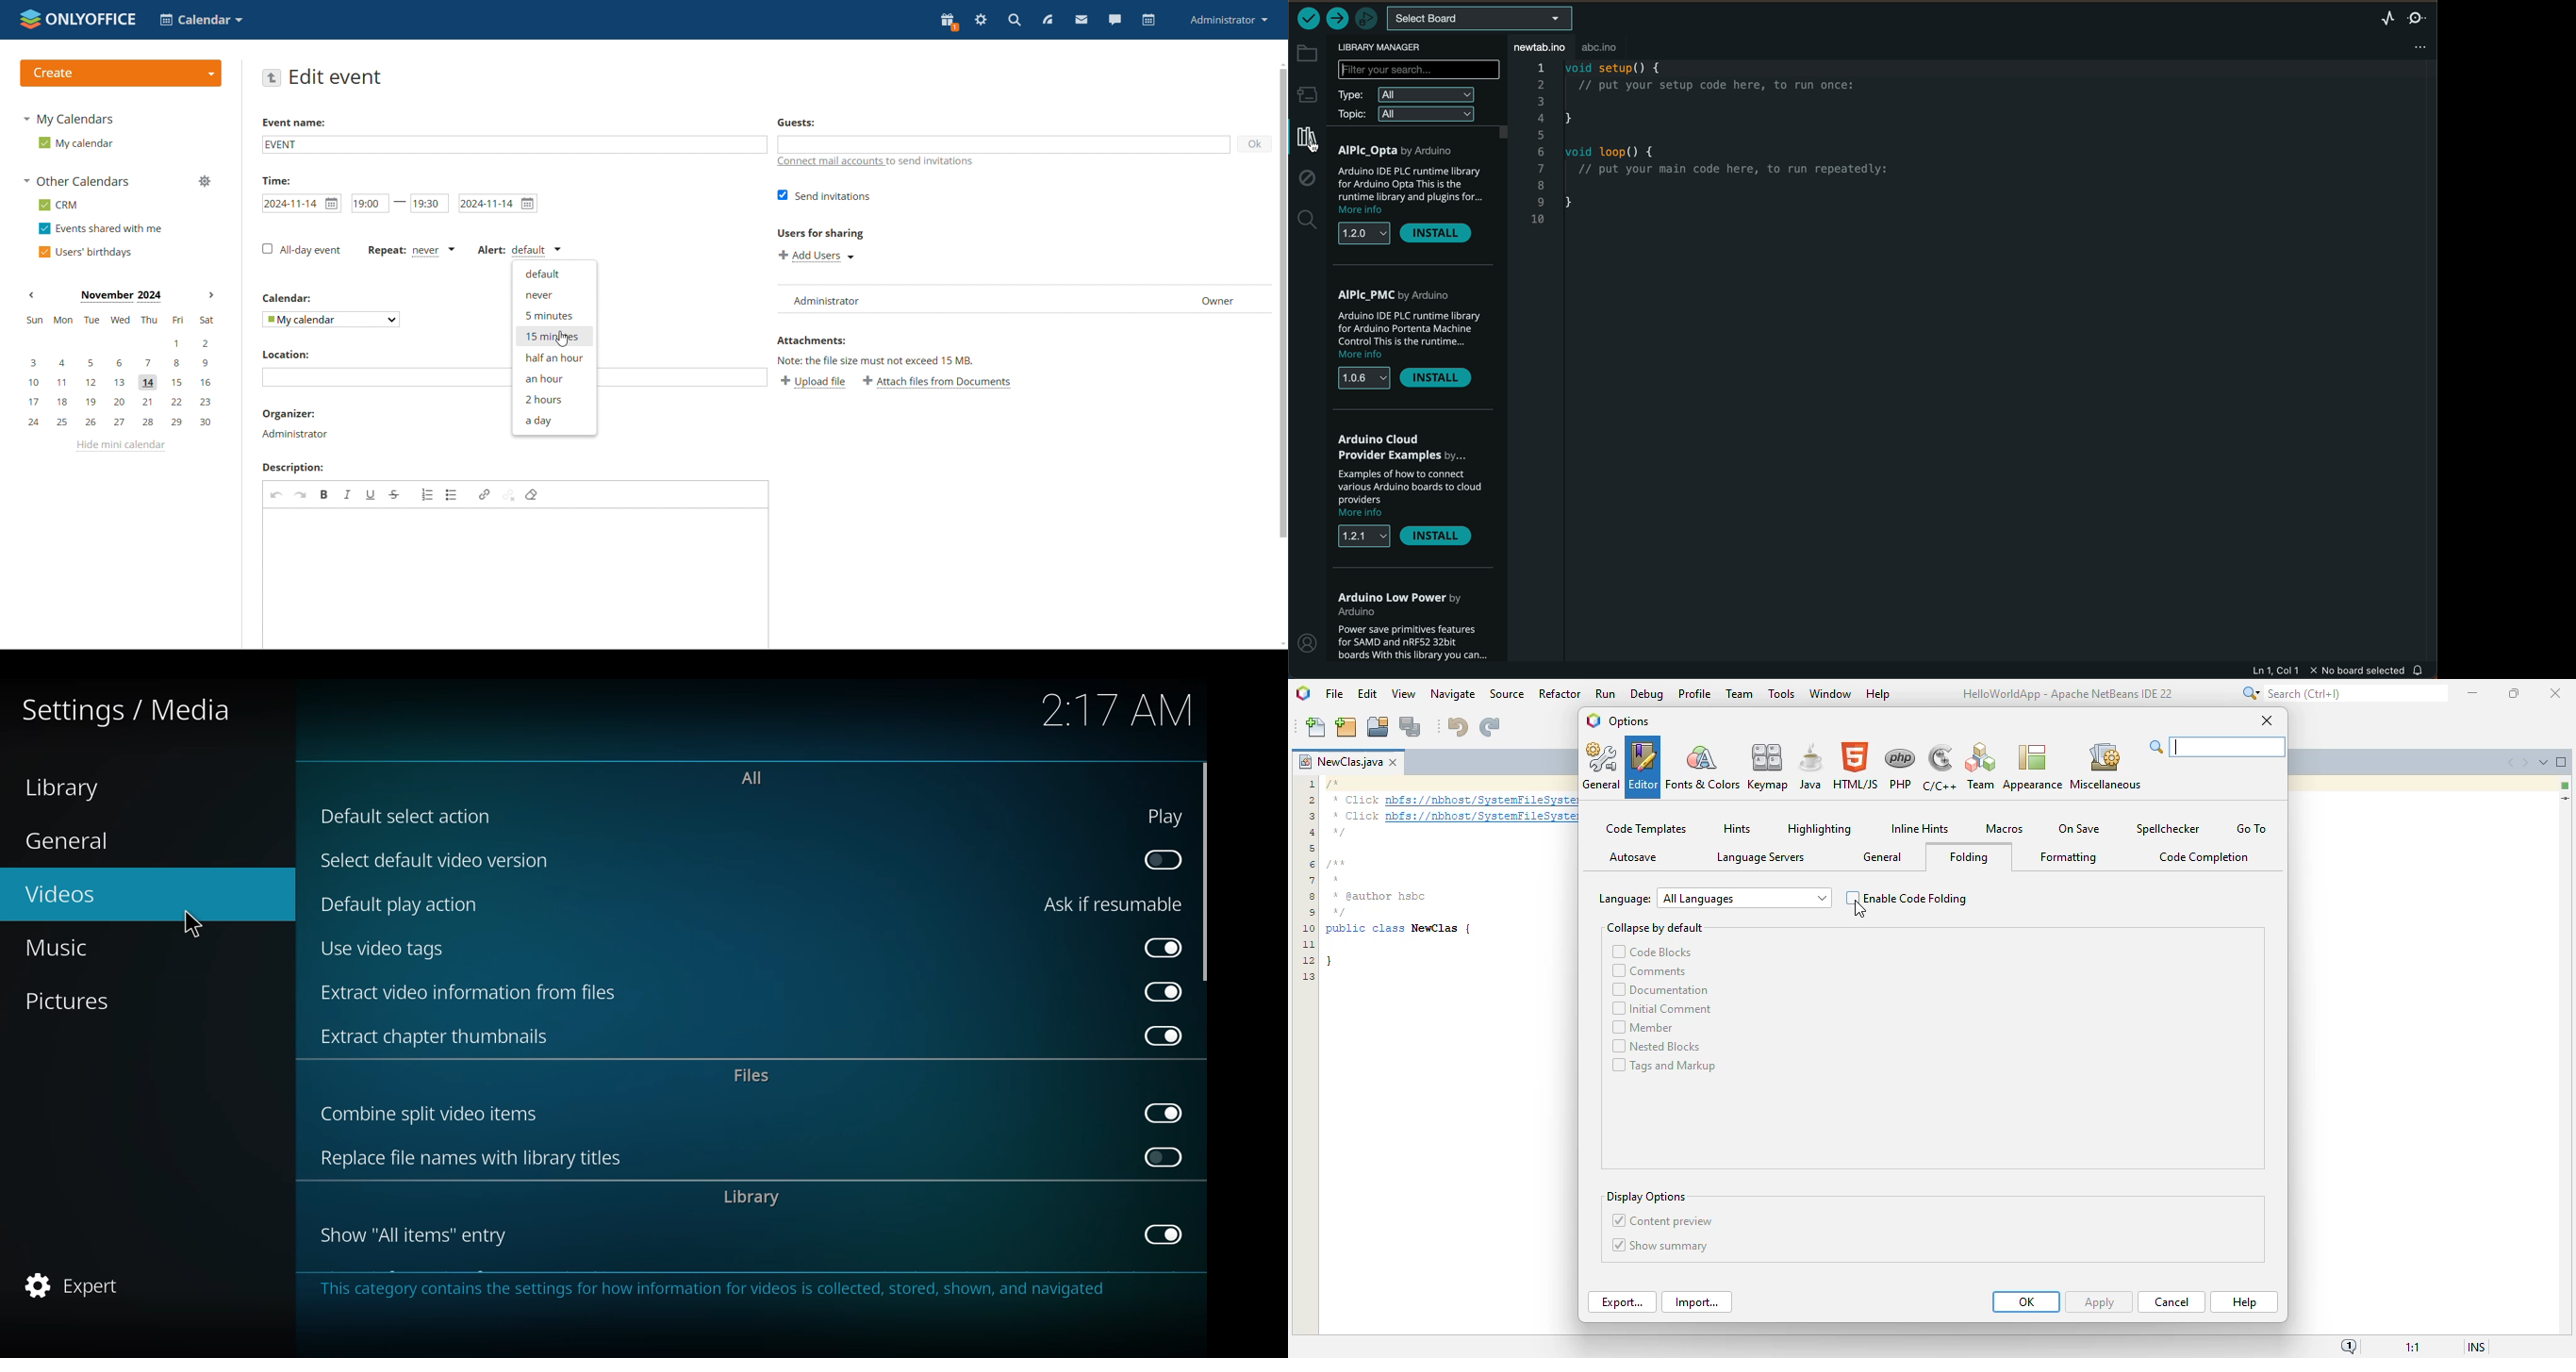 This screenshot has height=1372, width=2576. Describe the element at coordinates (120, 446) in the screenshot. I see `hide mini calendar` at that location.